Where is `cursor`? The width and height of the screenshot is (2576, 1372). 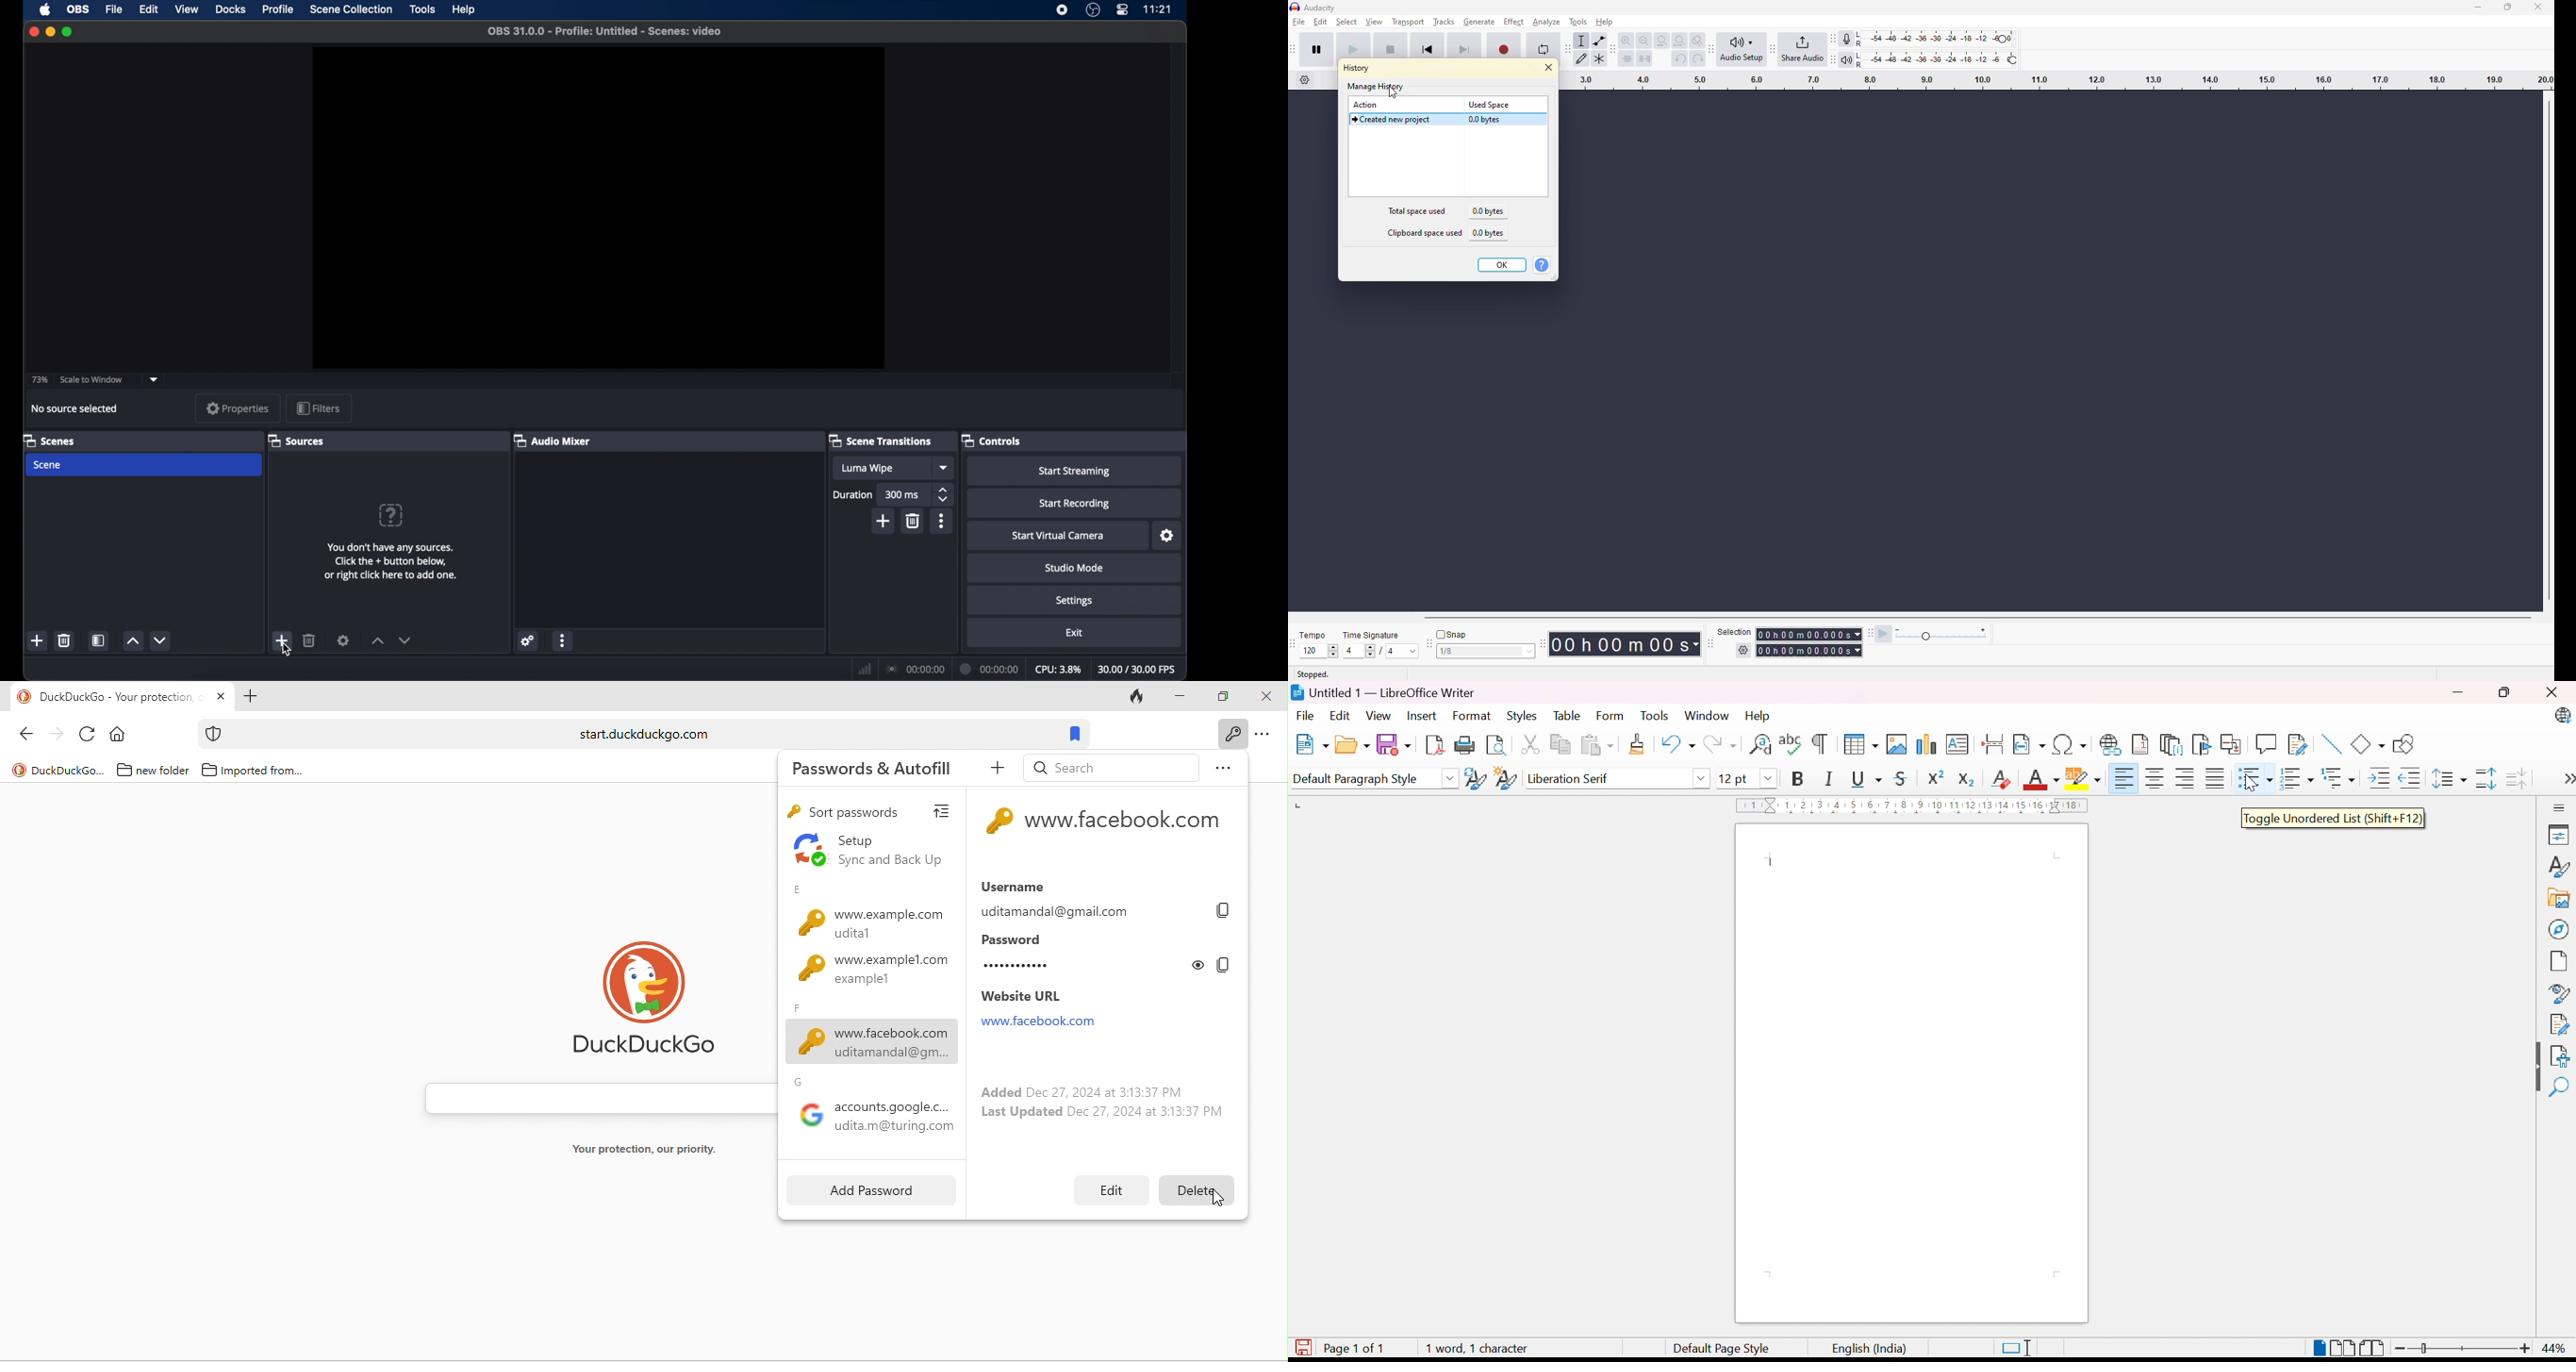 cursor is located at coordinates (287, 651).